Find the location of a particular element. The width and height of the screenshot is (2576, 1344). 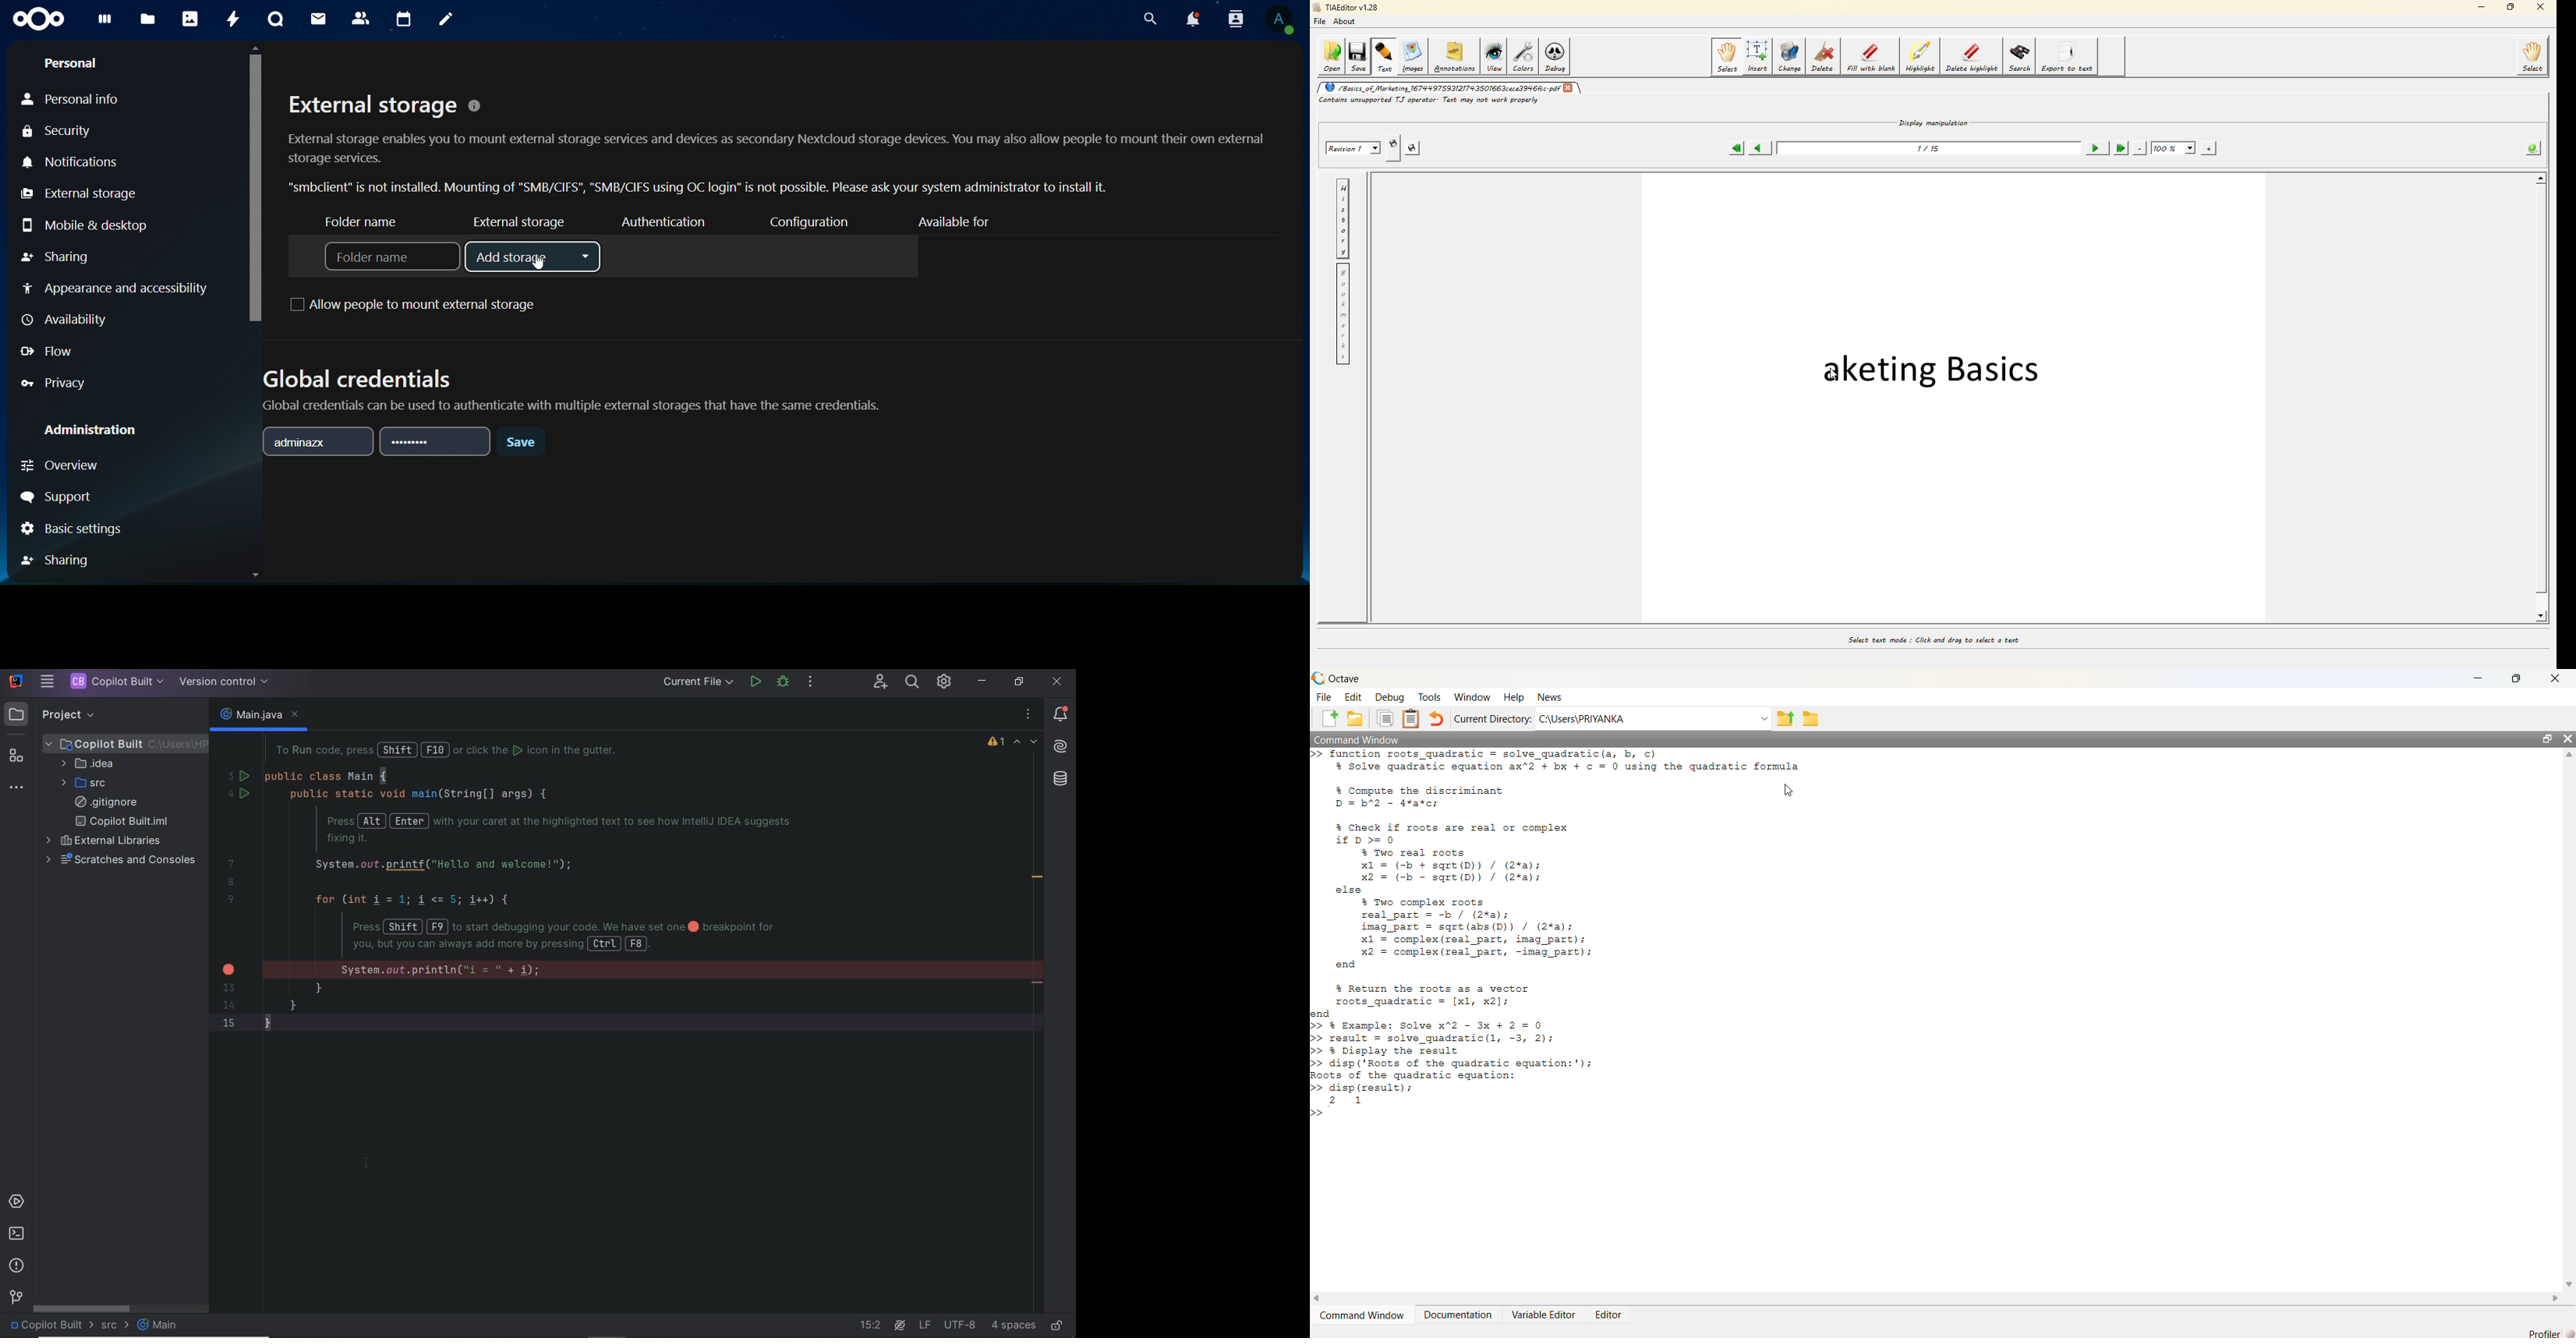

administration is located at coordinates (91, 432).